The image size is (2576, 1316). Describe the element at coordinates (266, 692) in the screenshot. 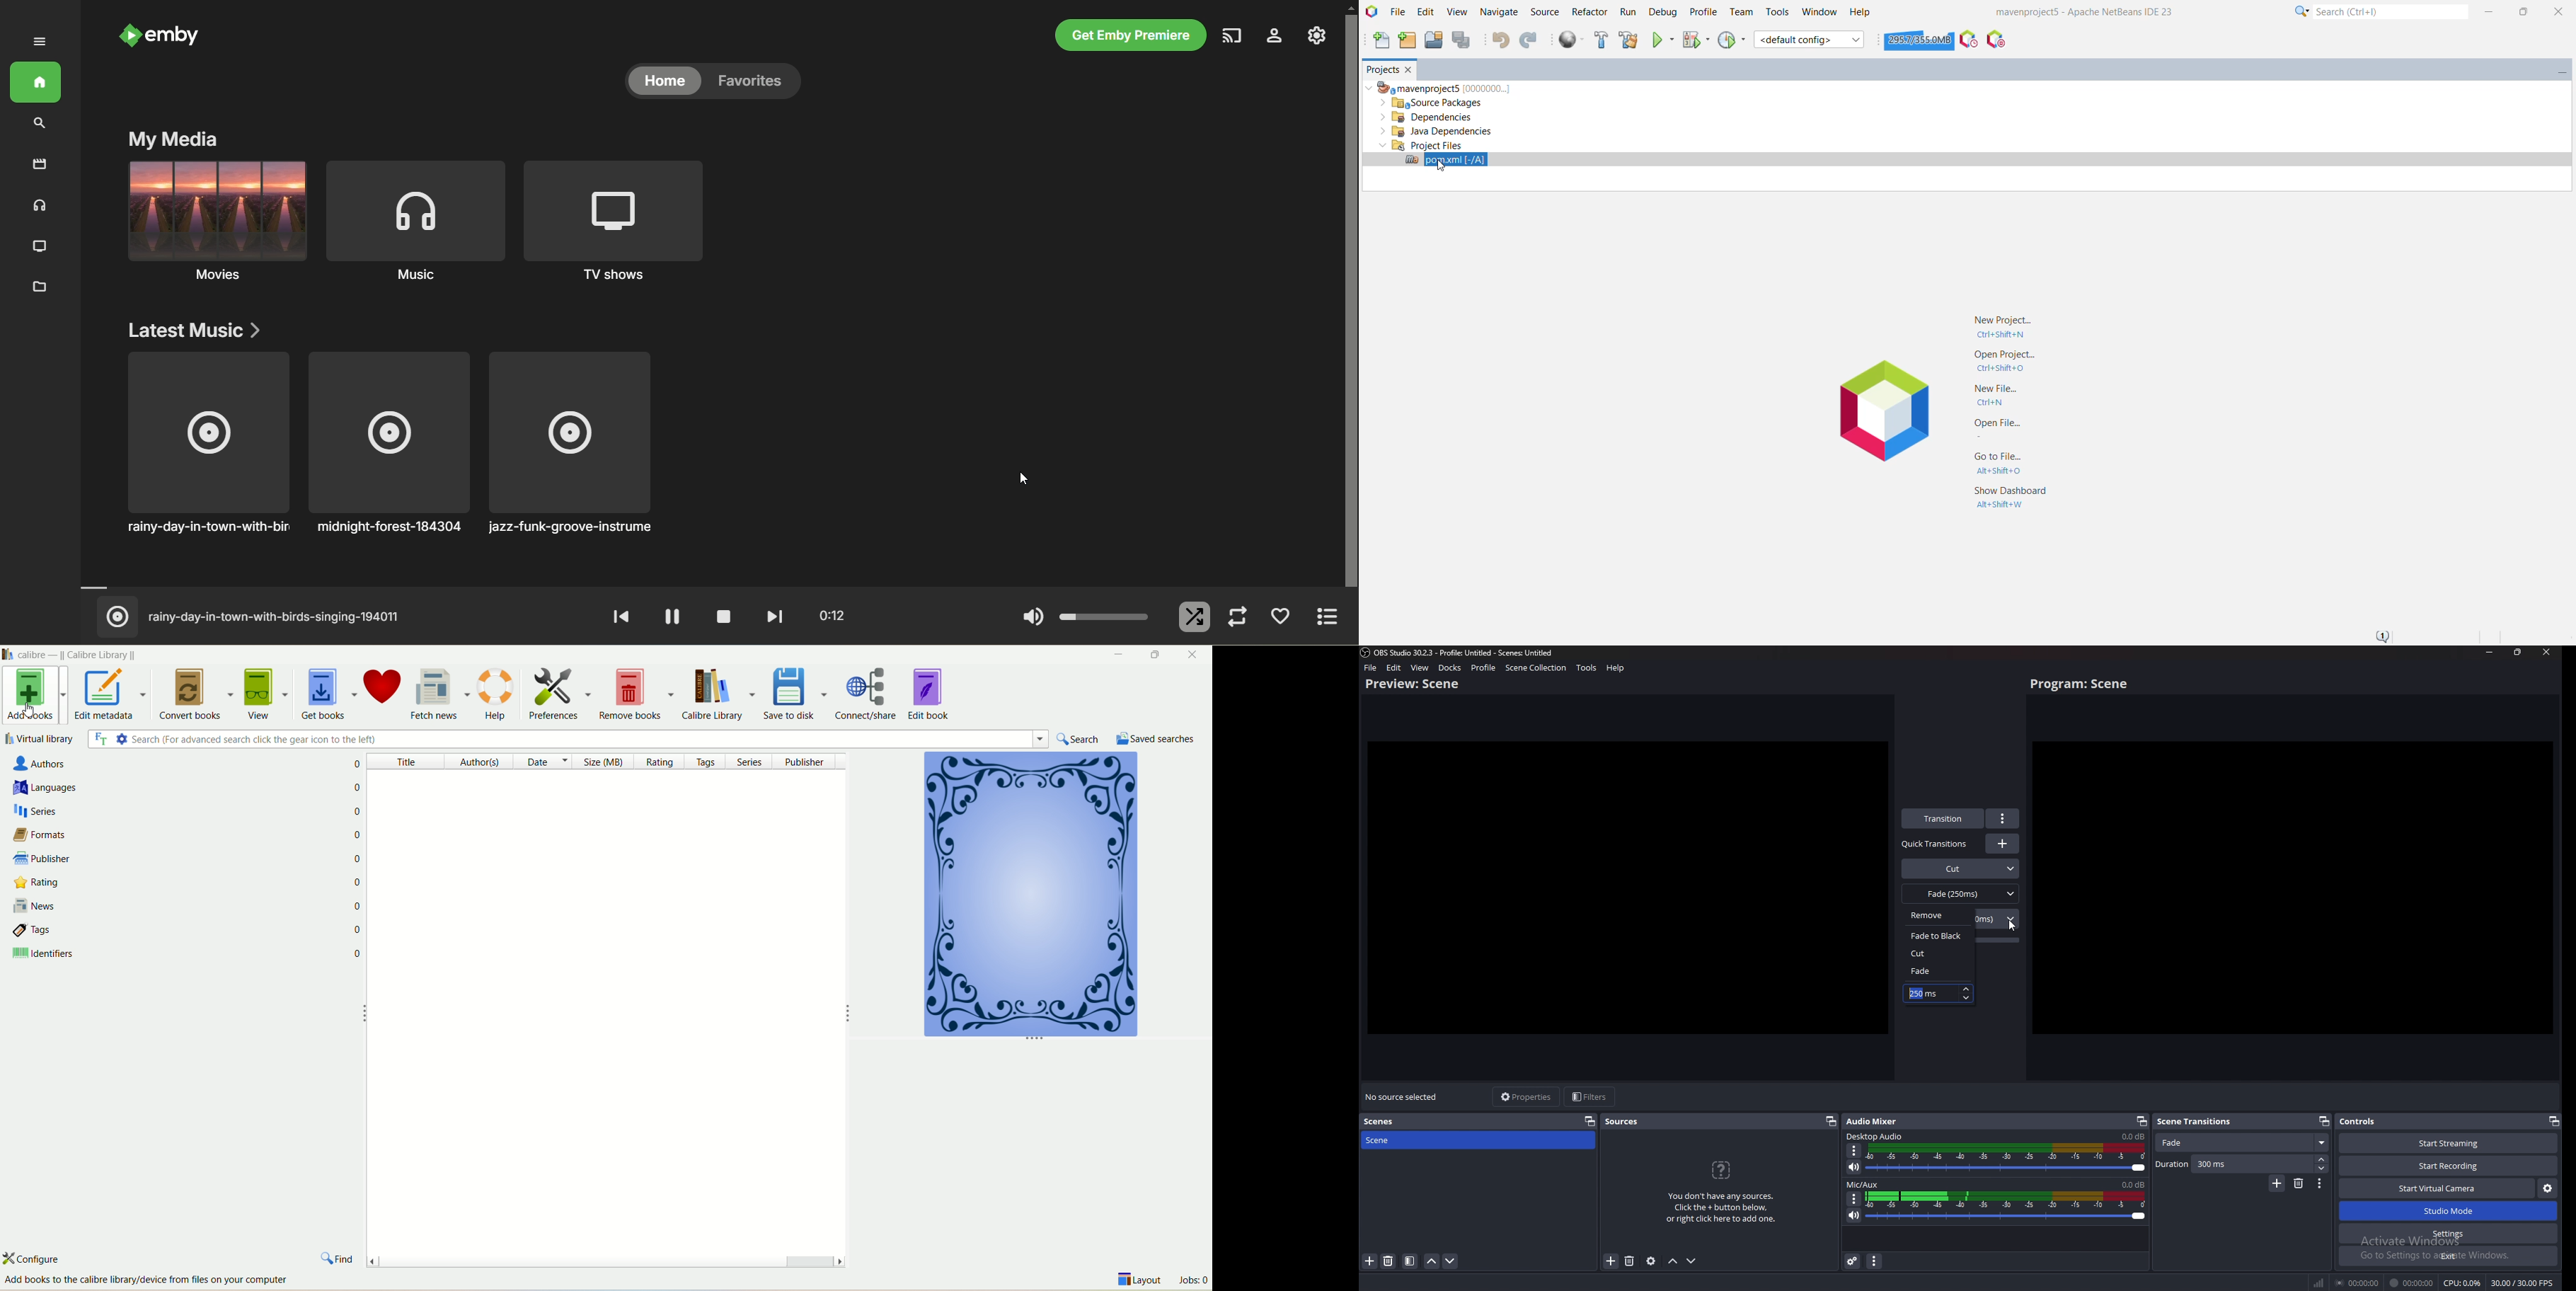

I see `view` at that location.